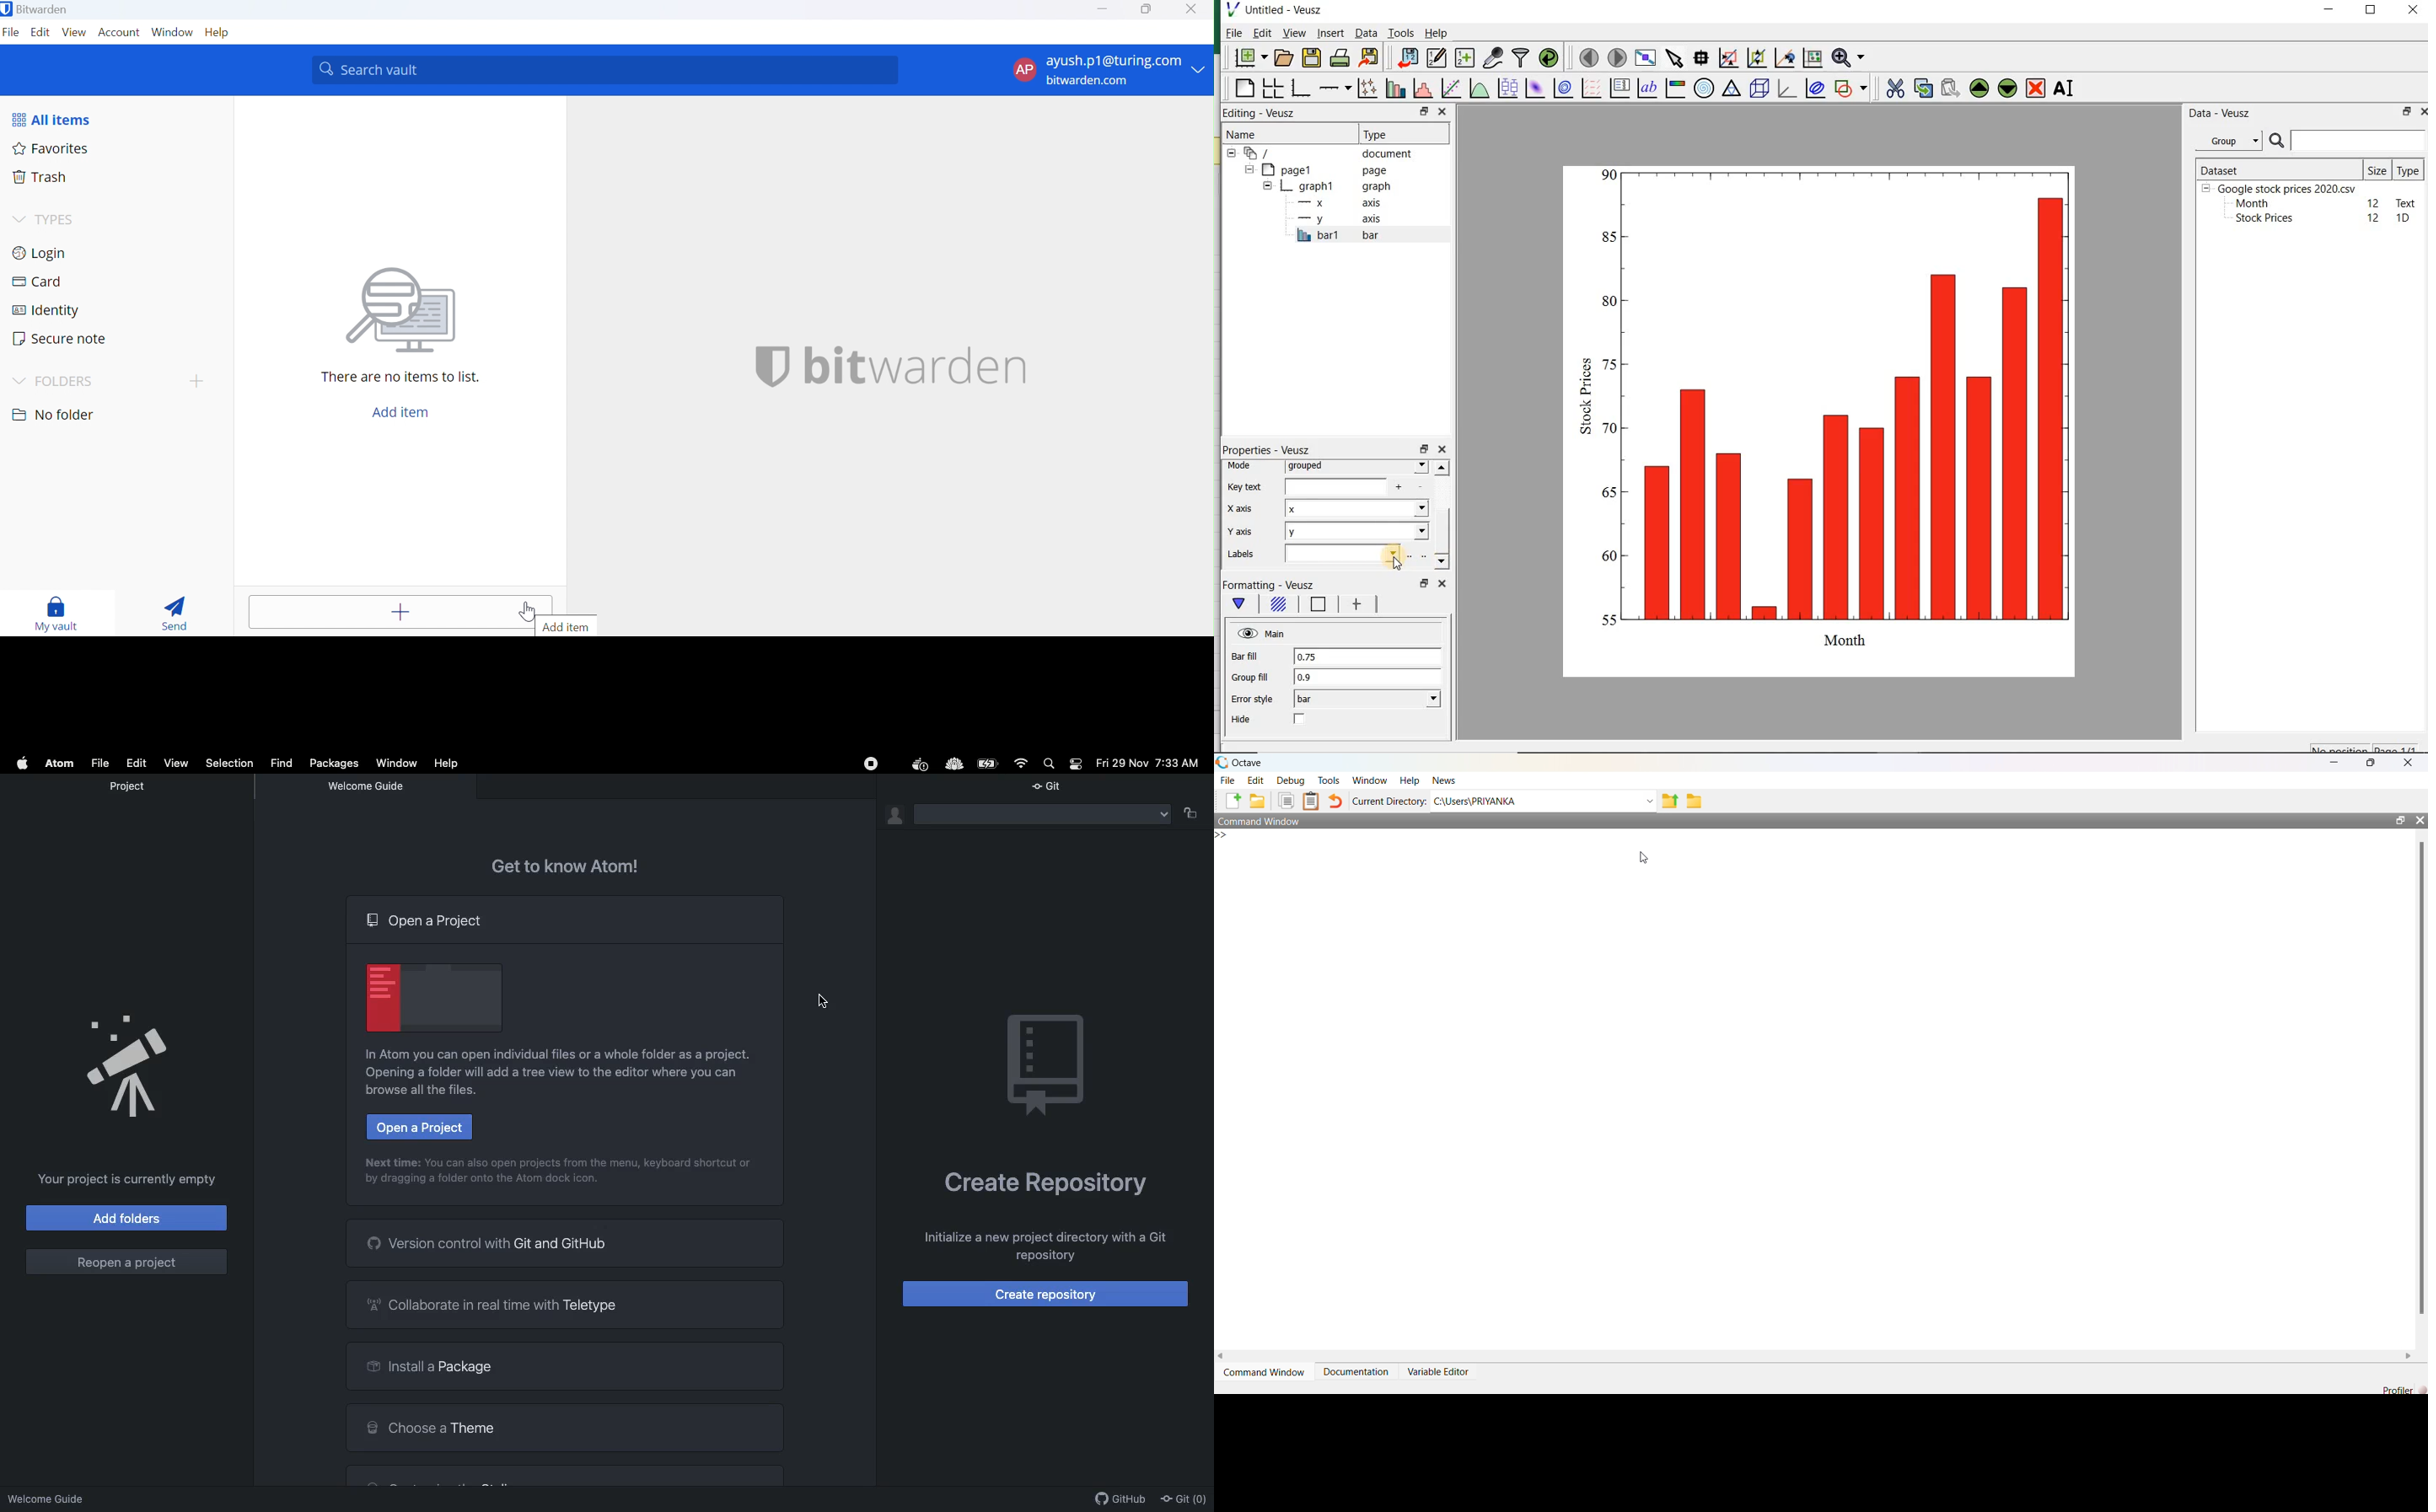 This screenshot has width=2436, height=1512. What do you see at coordinates (1619, 90) in the screenshot?
I see `plot key` at bounding box center [1619, 90].